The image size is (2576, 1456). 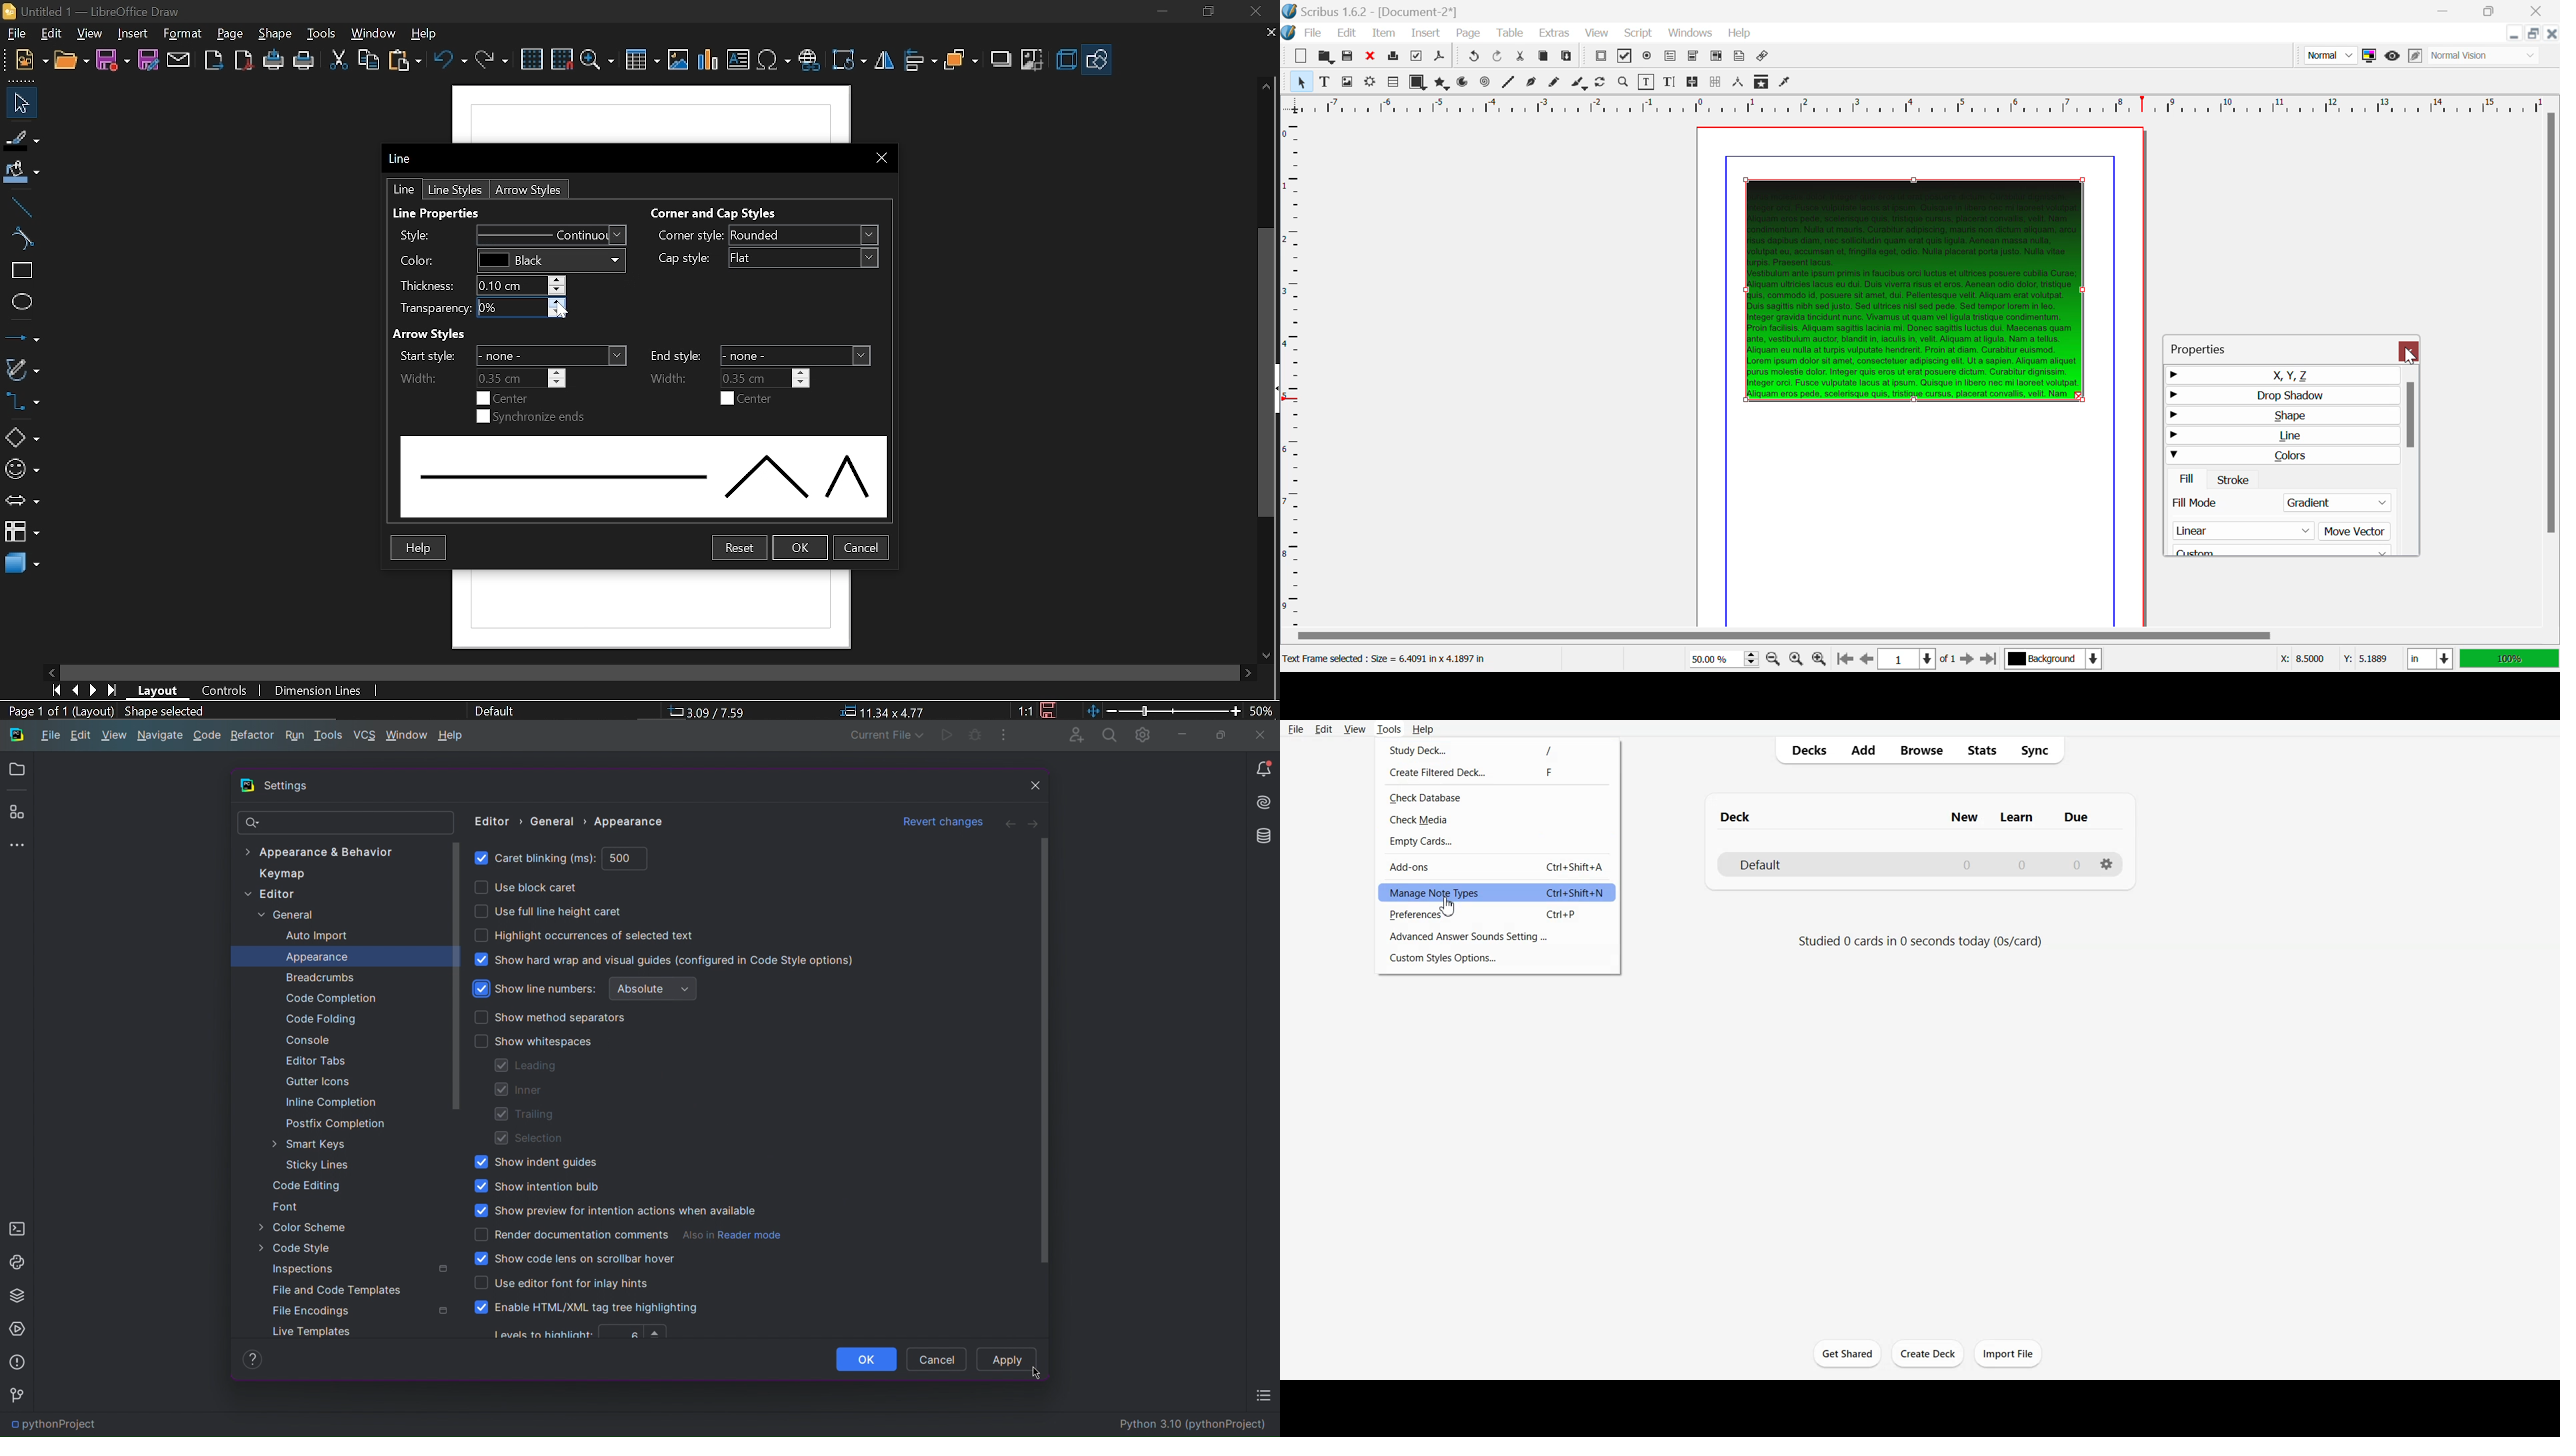 What do you see at coordinates (1498, 867) in the screenshot?
I see `Add-ons` at bounding box center [1498, 867].